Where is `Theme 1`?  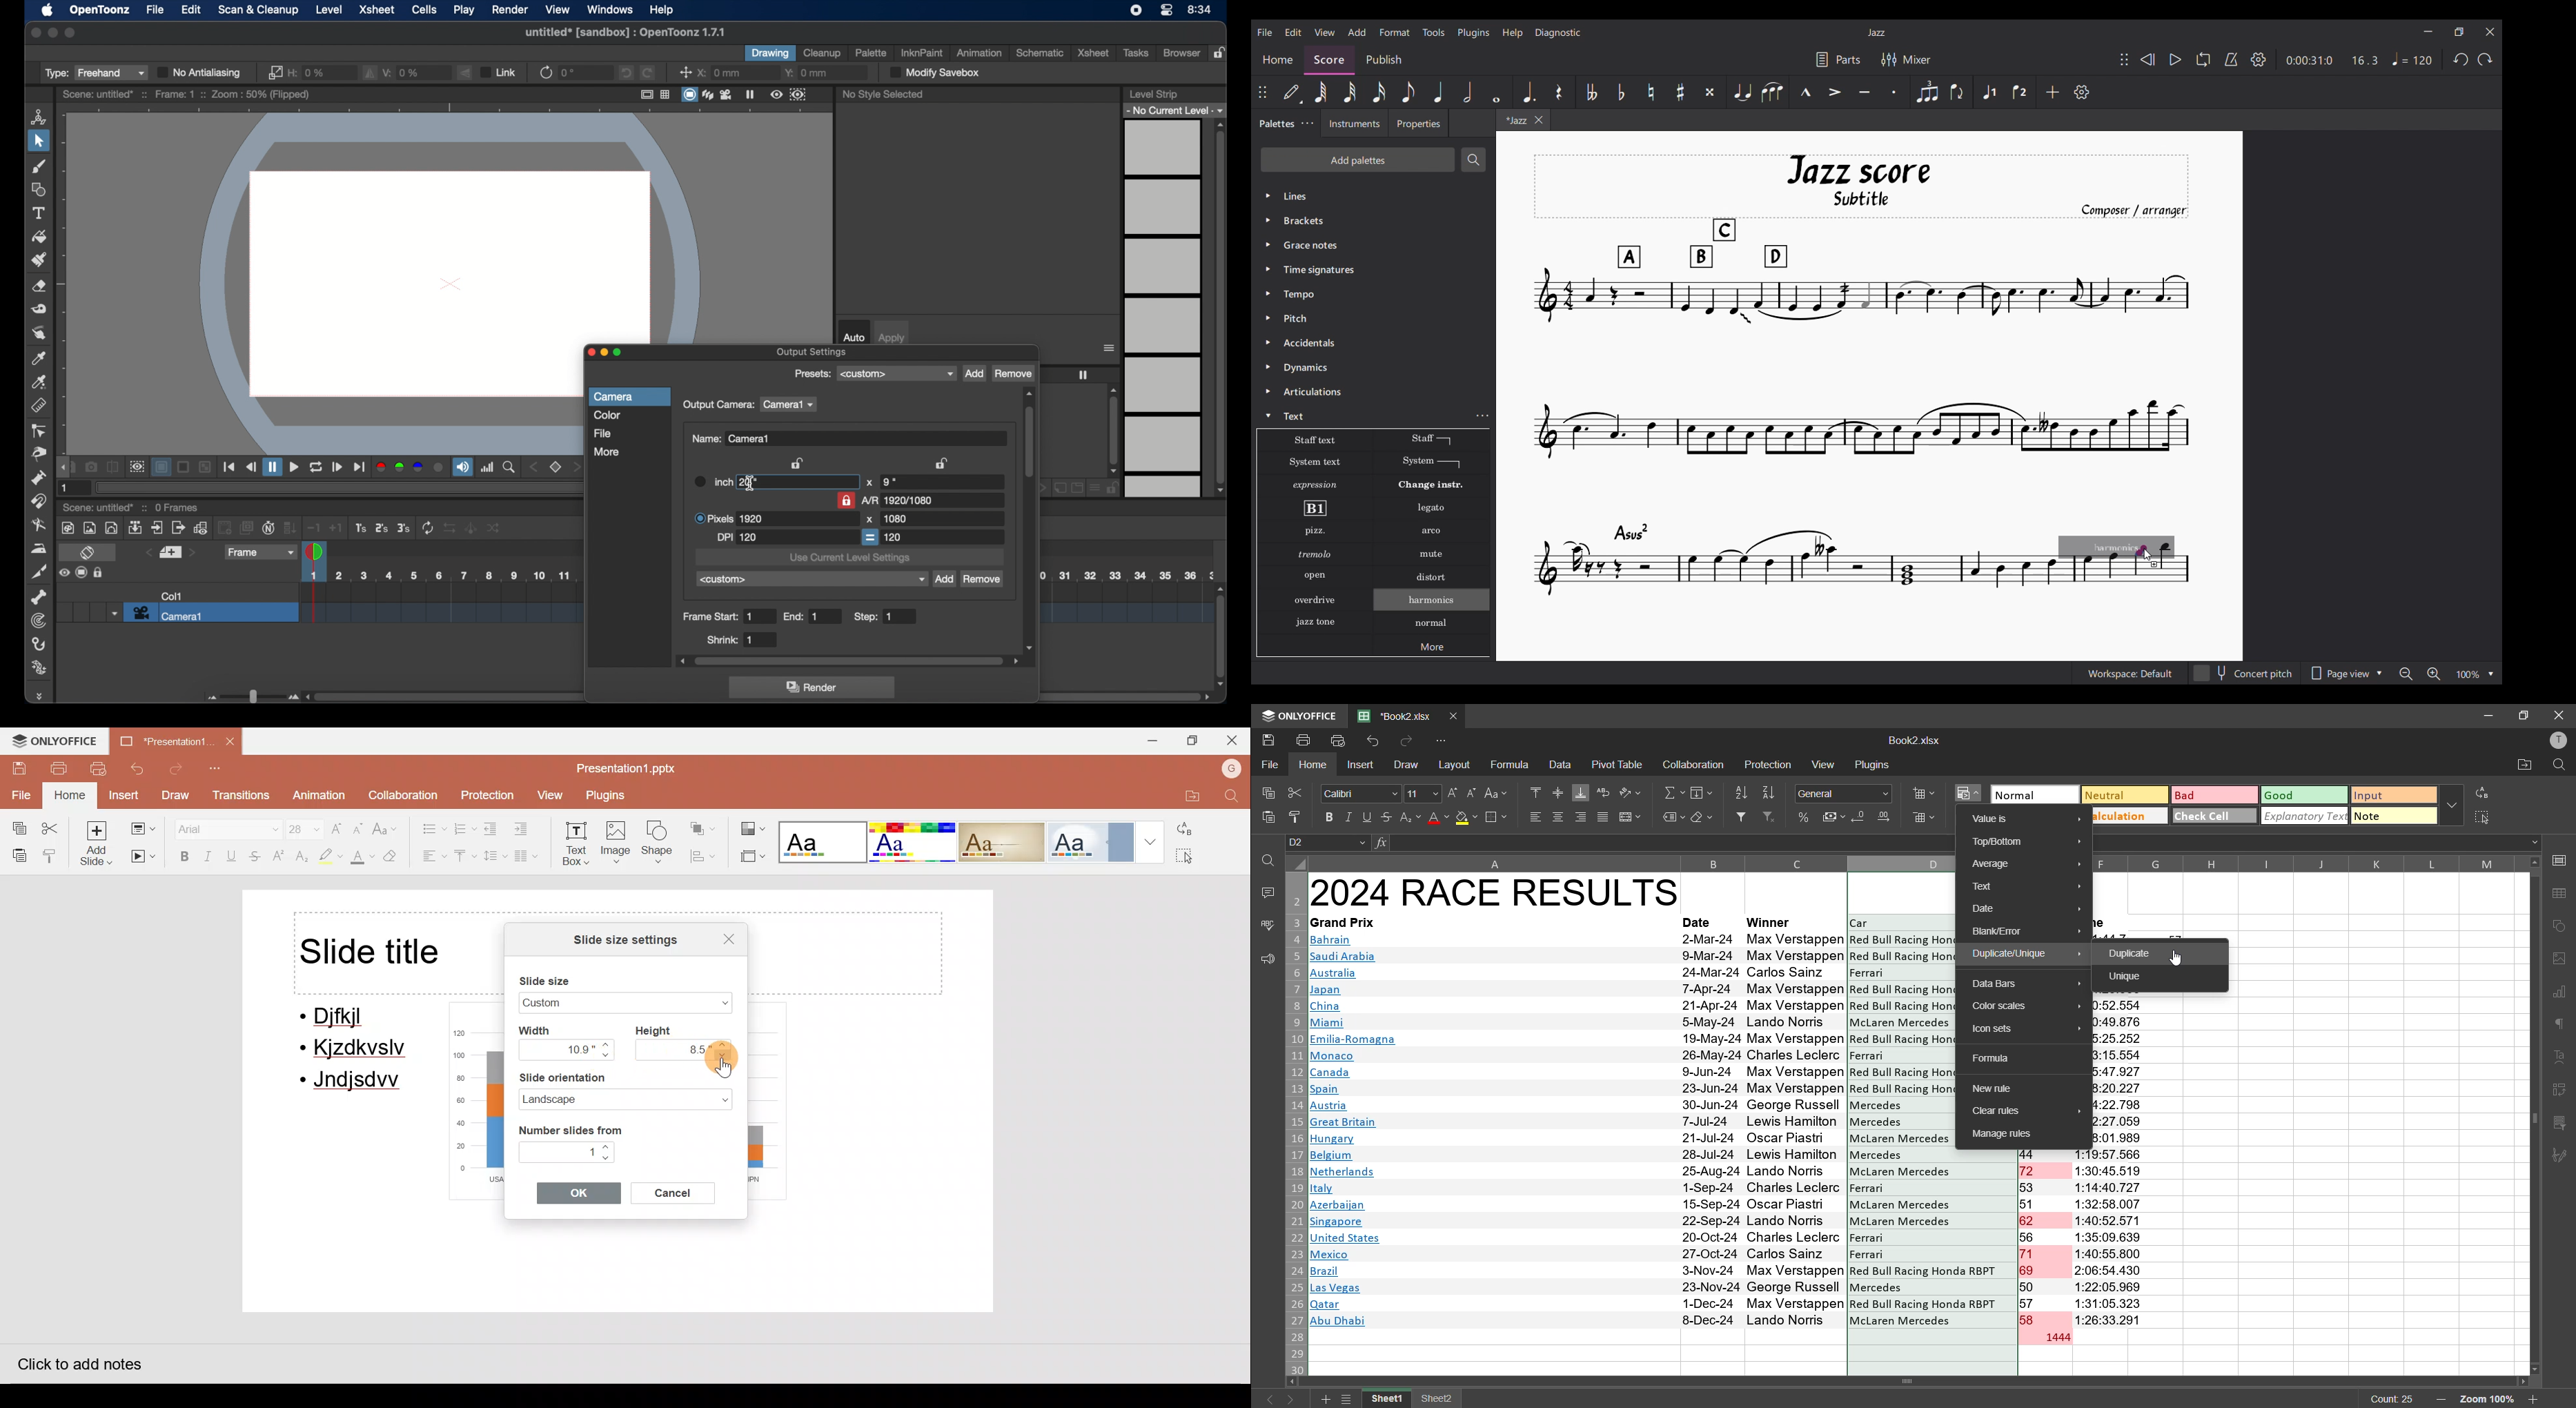 Theme 1 is located at coordinates (824, 843).